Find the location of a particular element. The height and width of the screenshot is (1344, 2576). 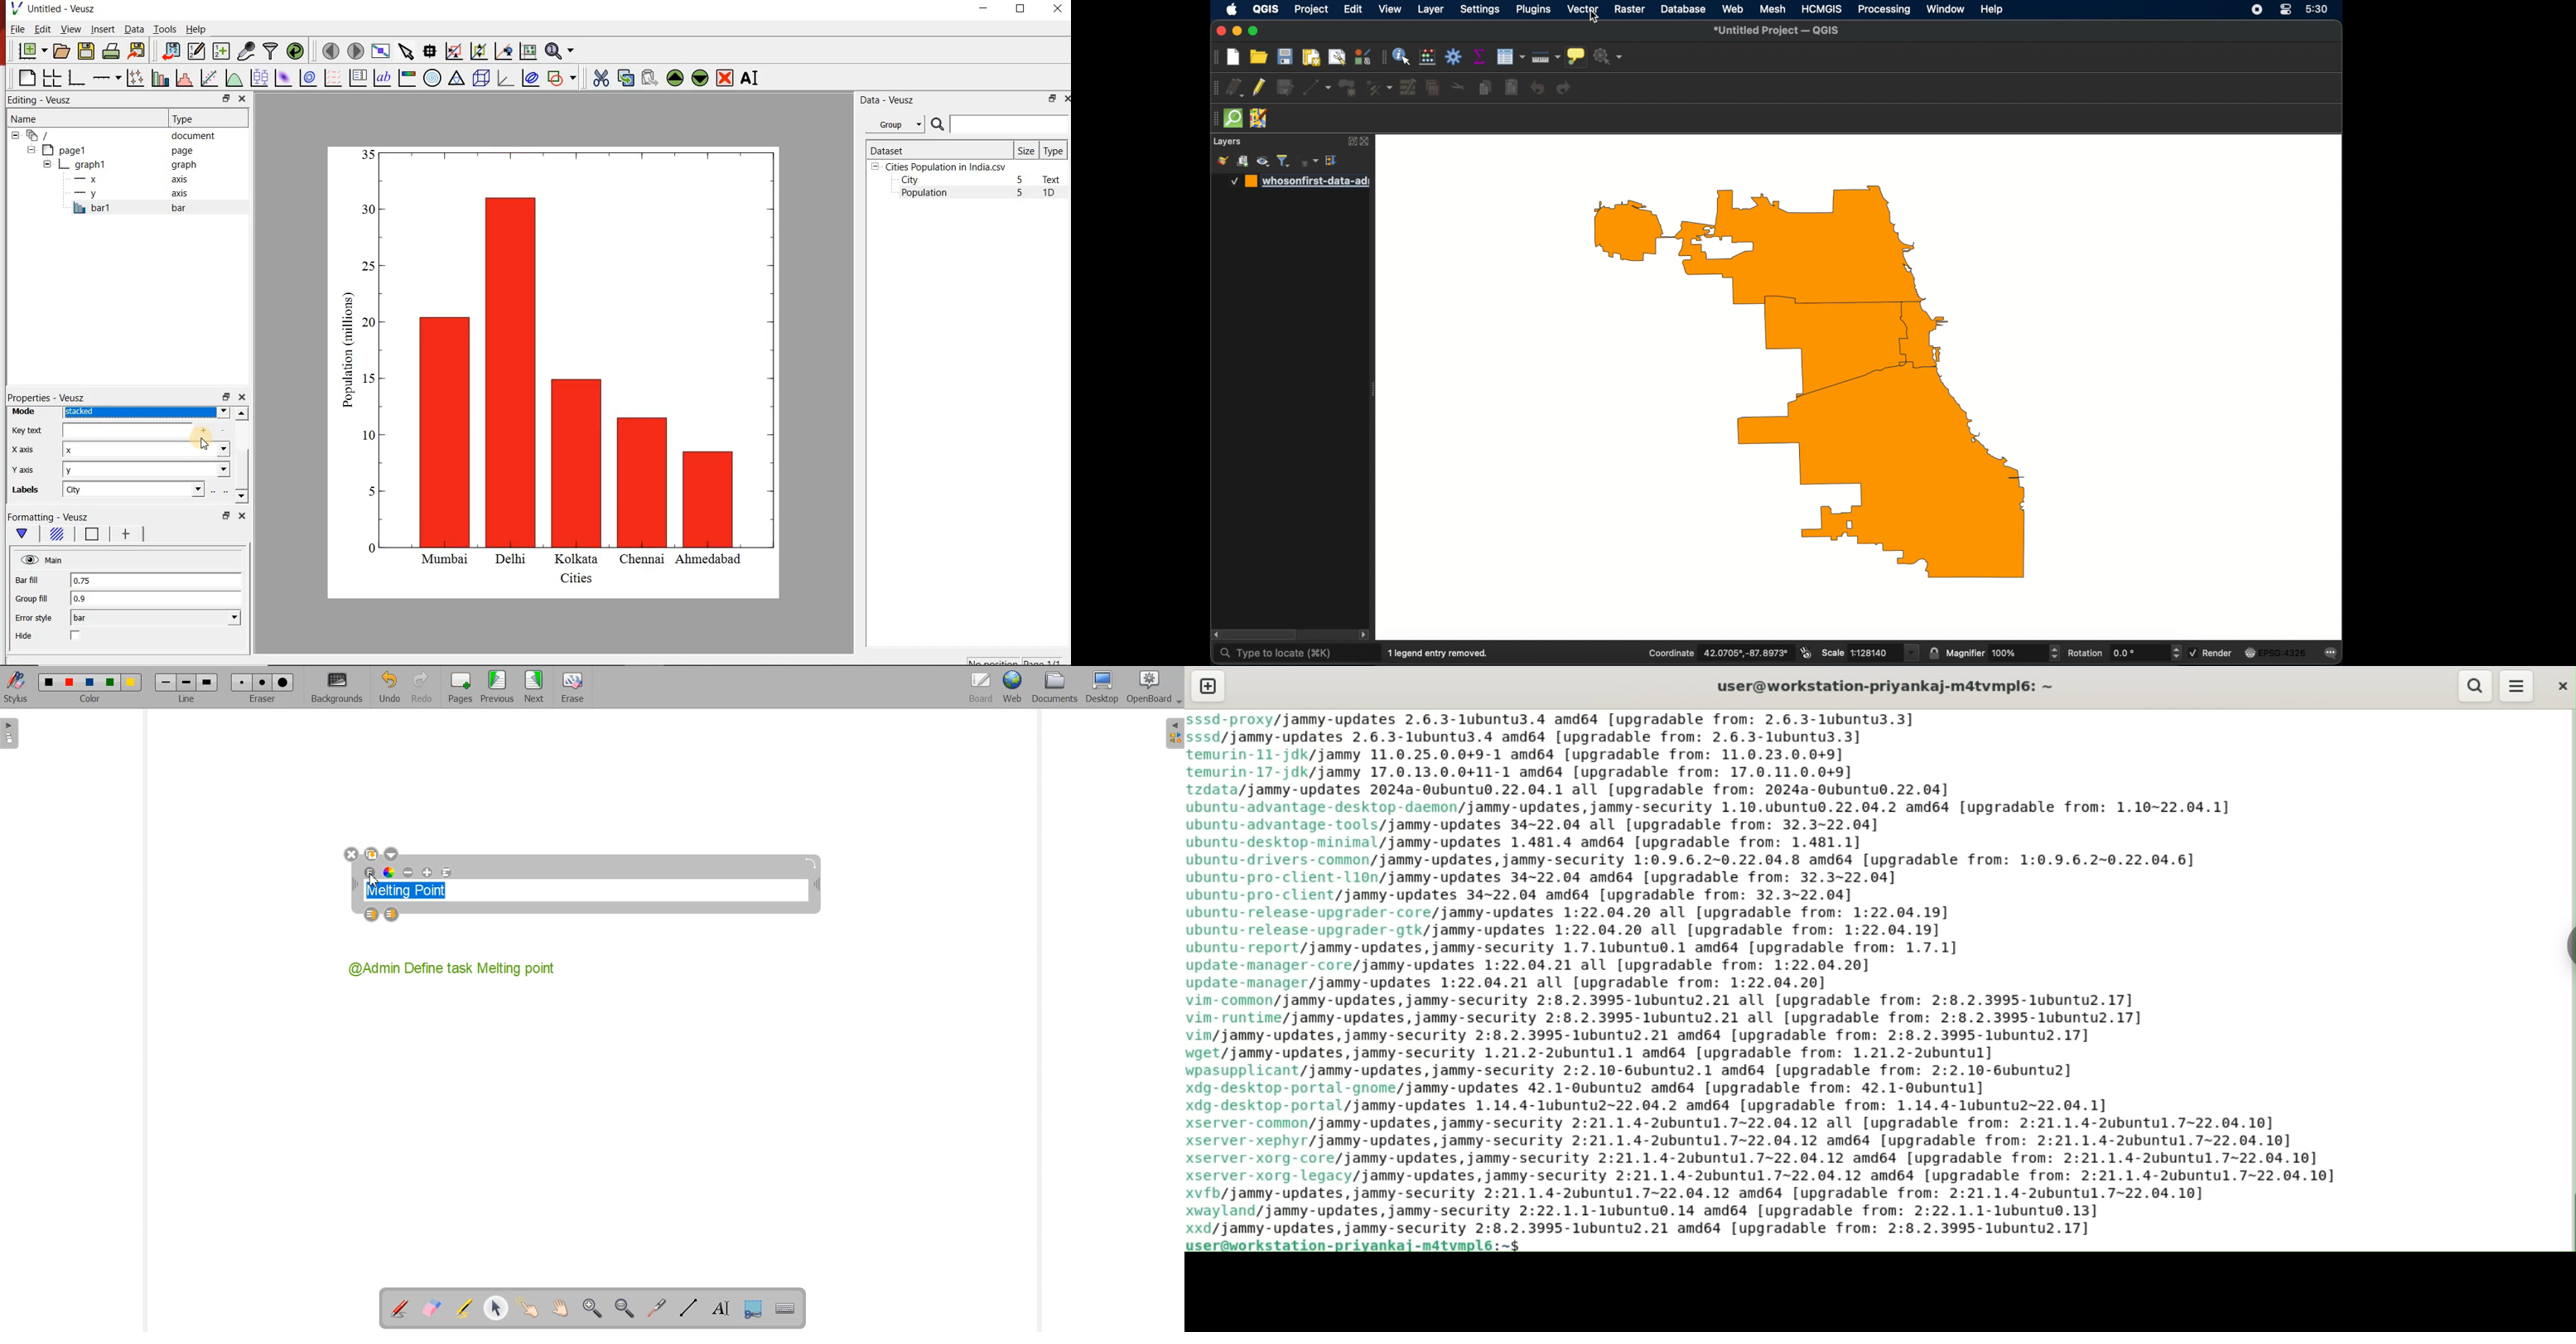

copy feature is located at coordinates (1485, 88).